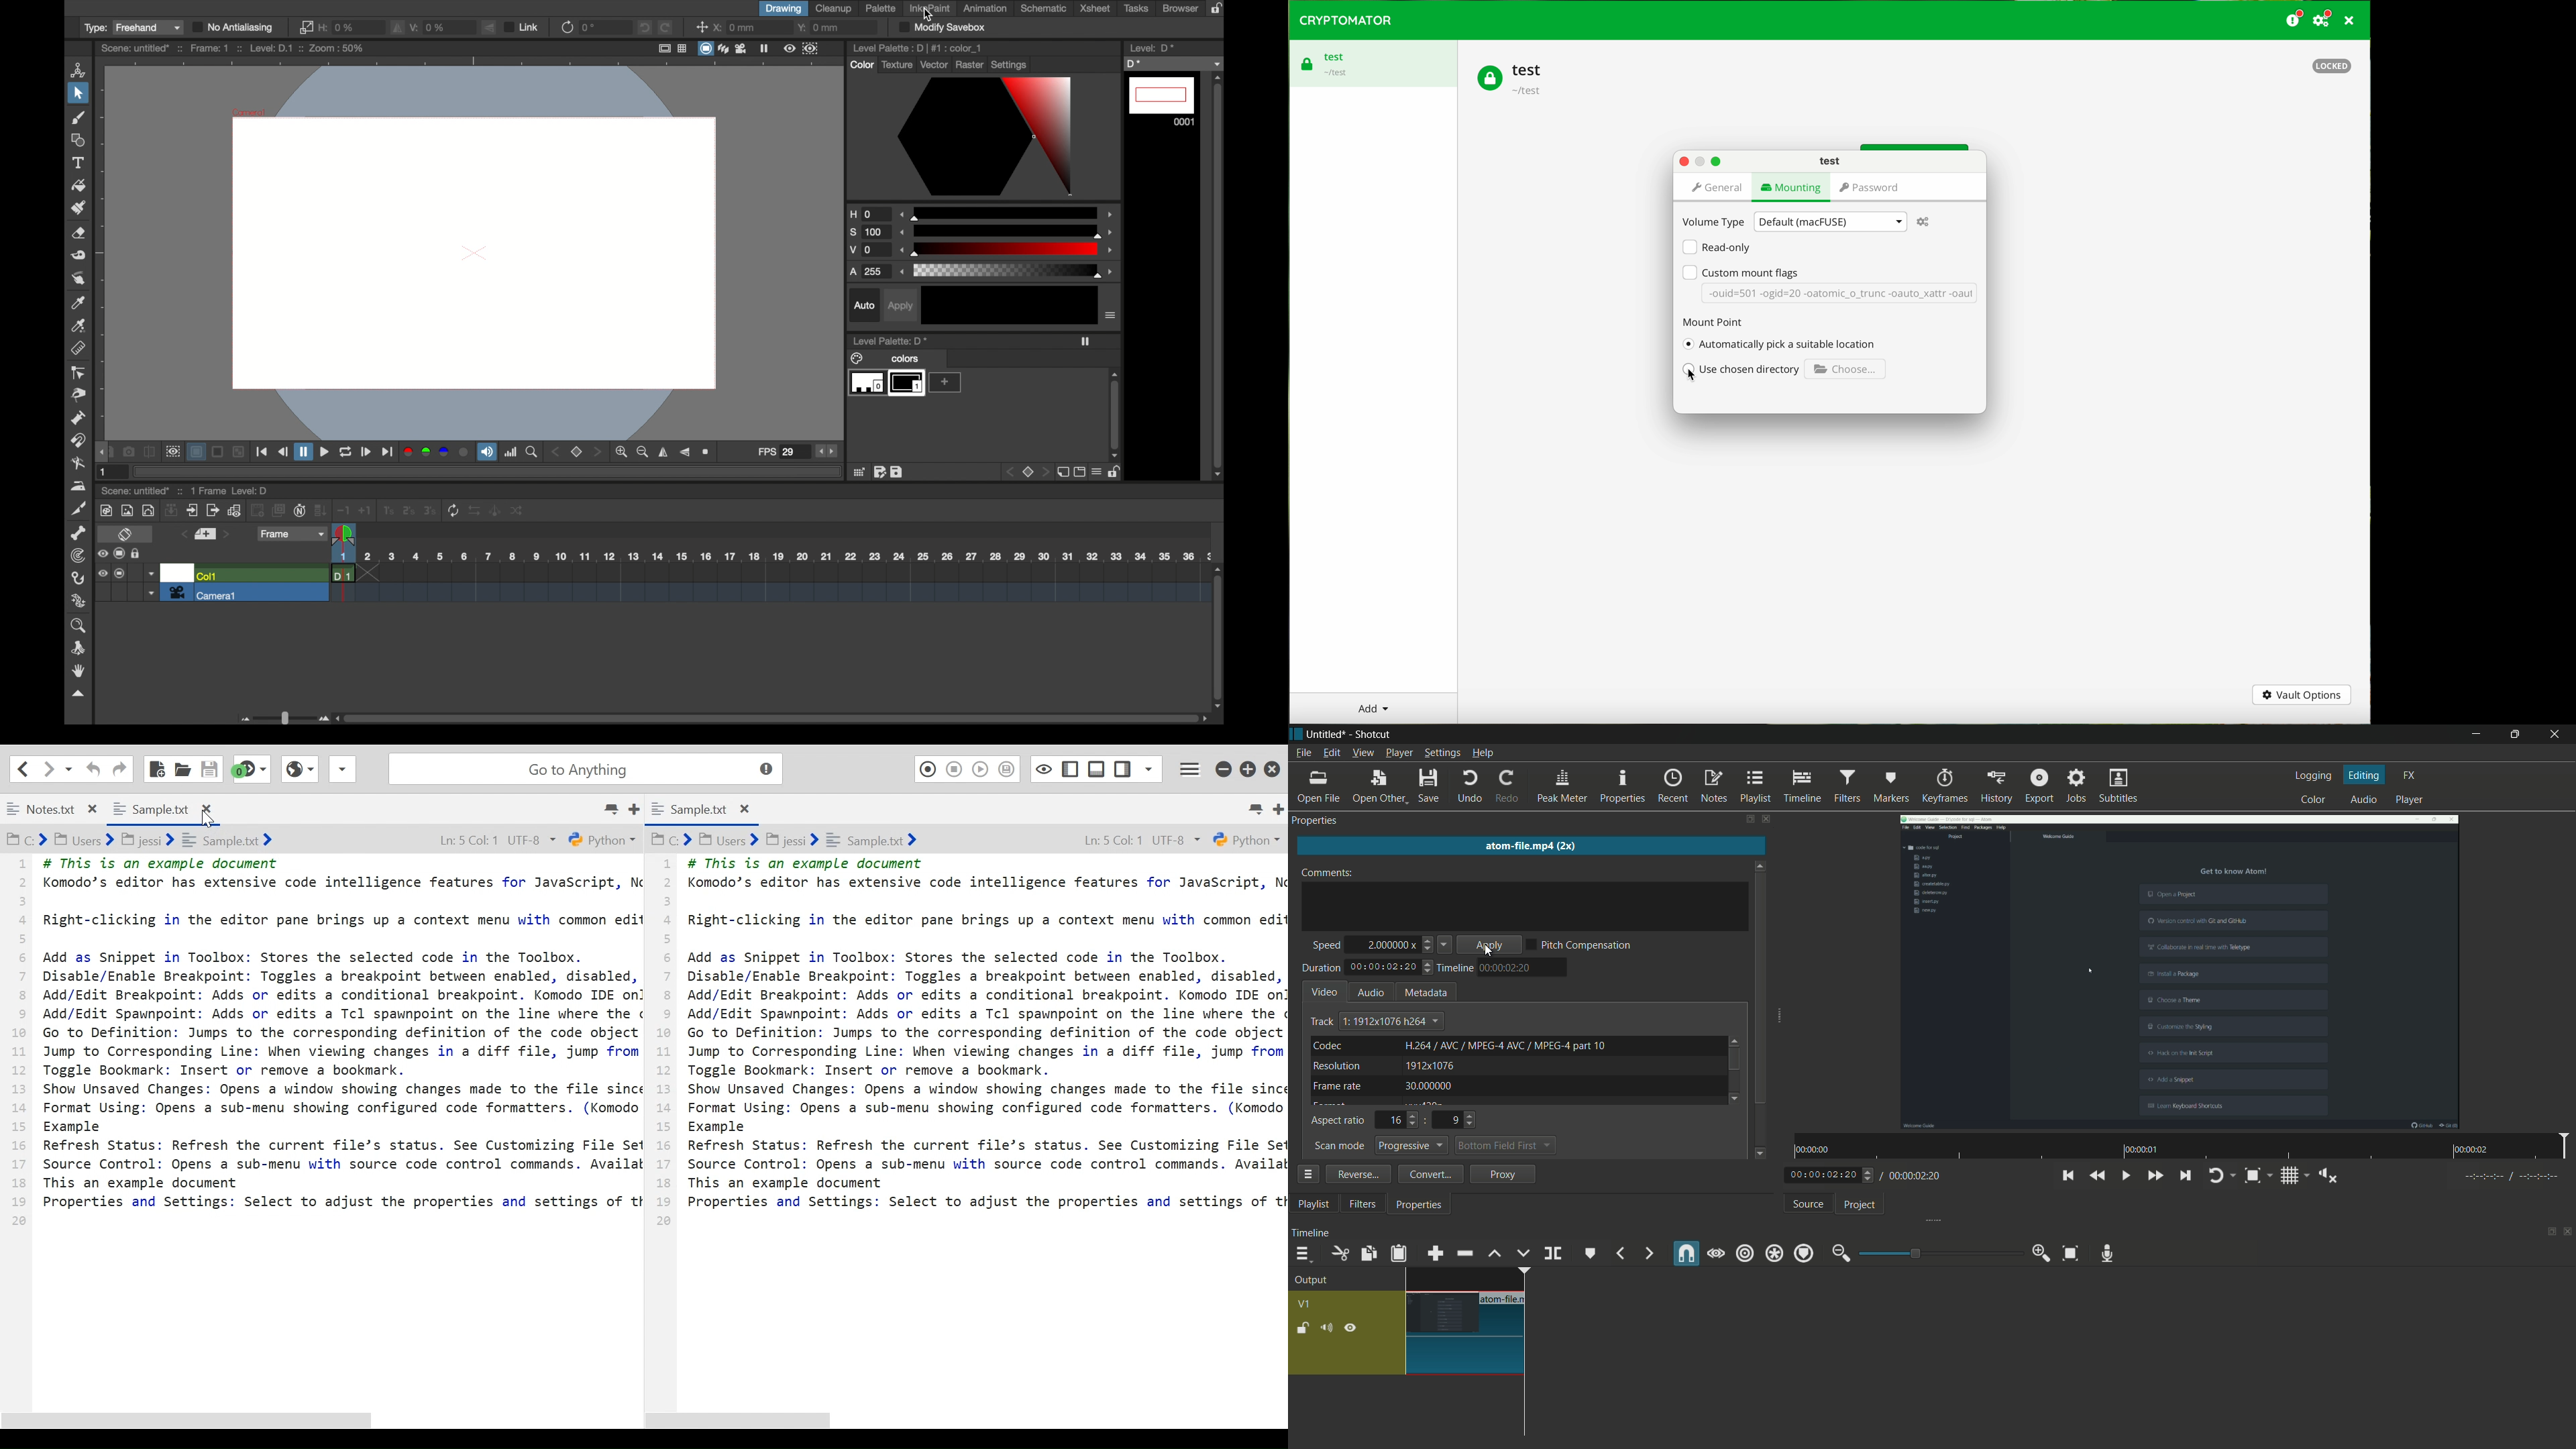 Image resolution: width=2576 pixels, height=1456 pixels. I want to click on append, so click(1434, 1254).